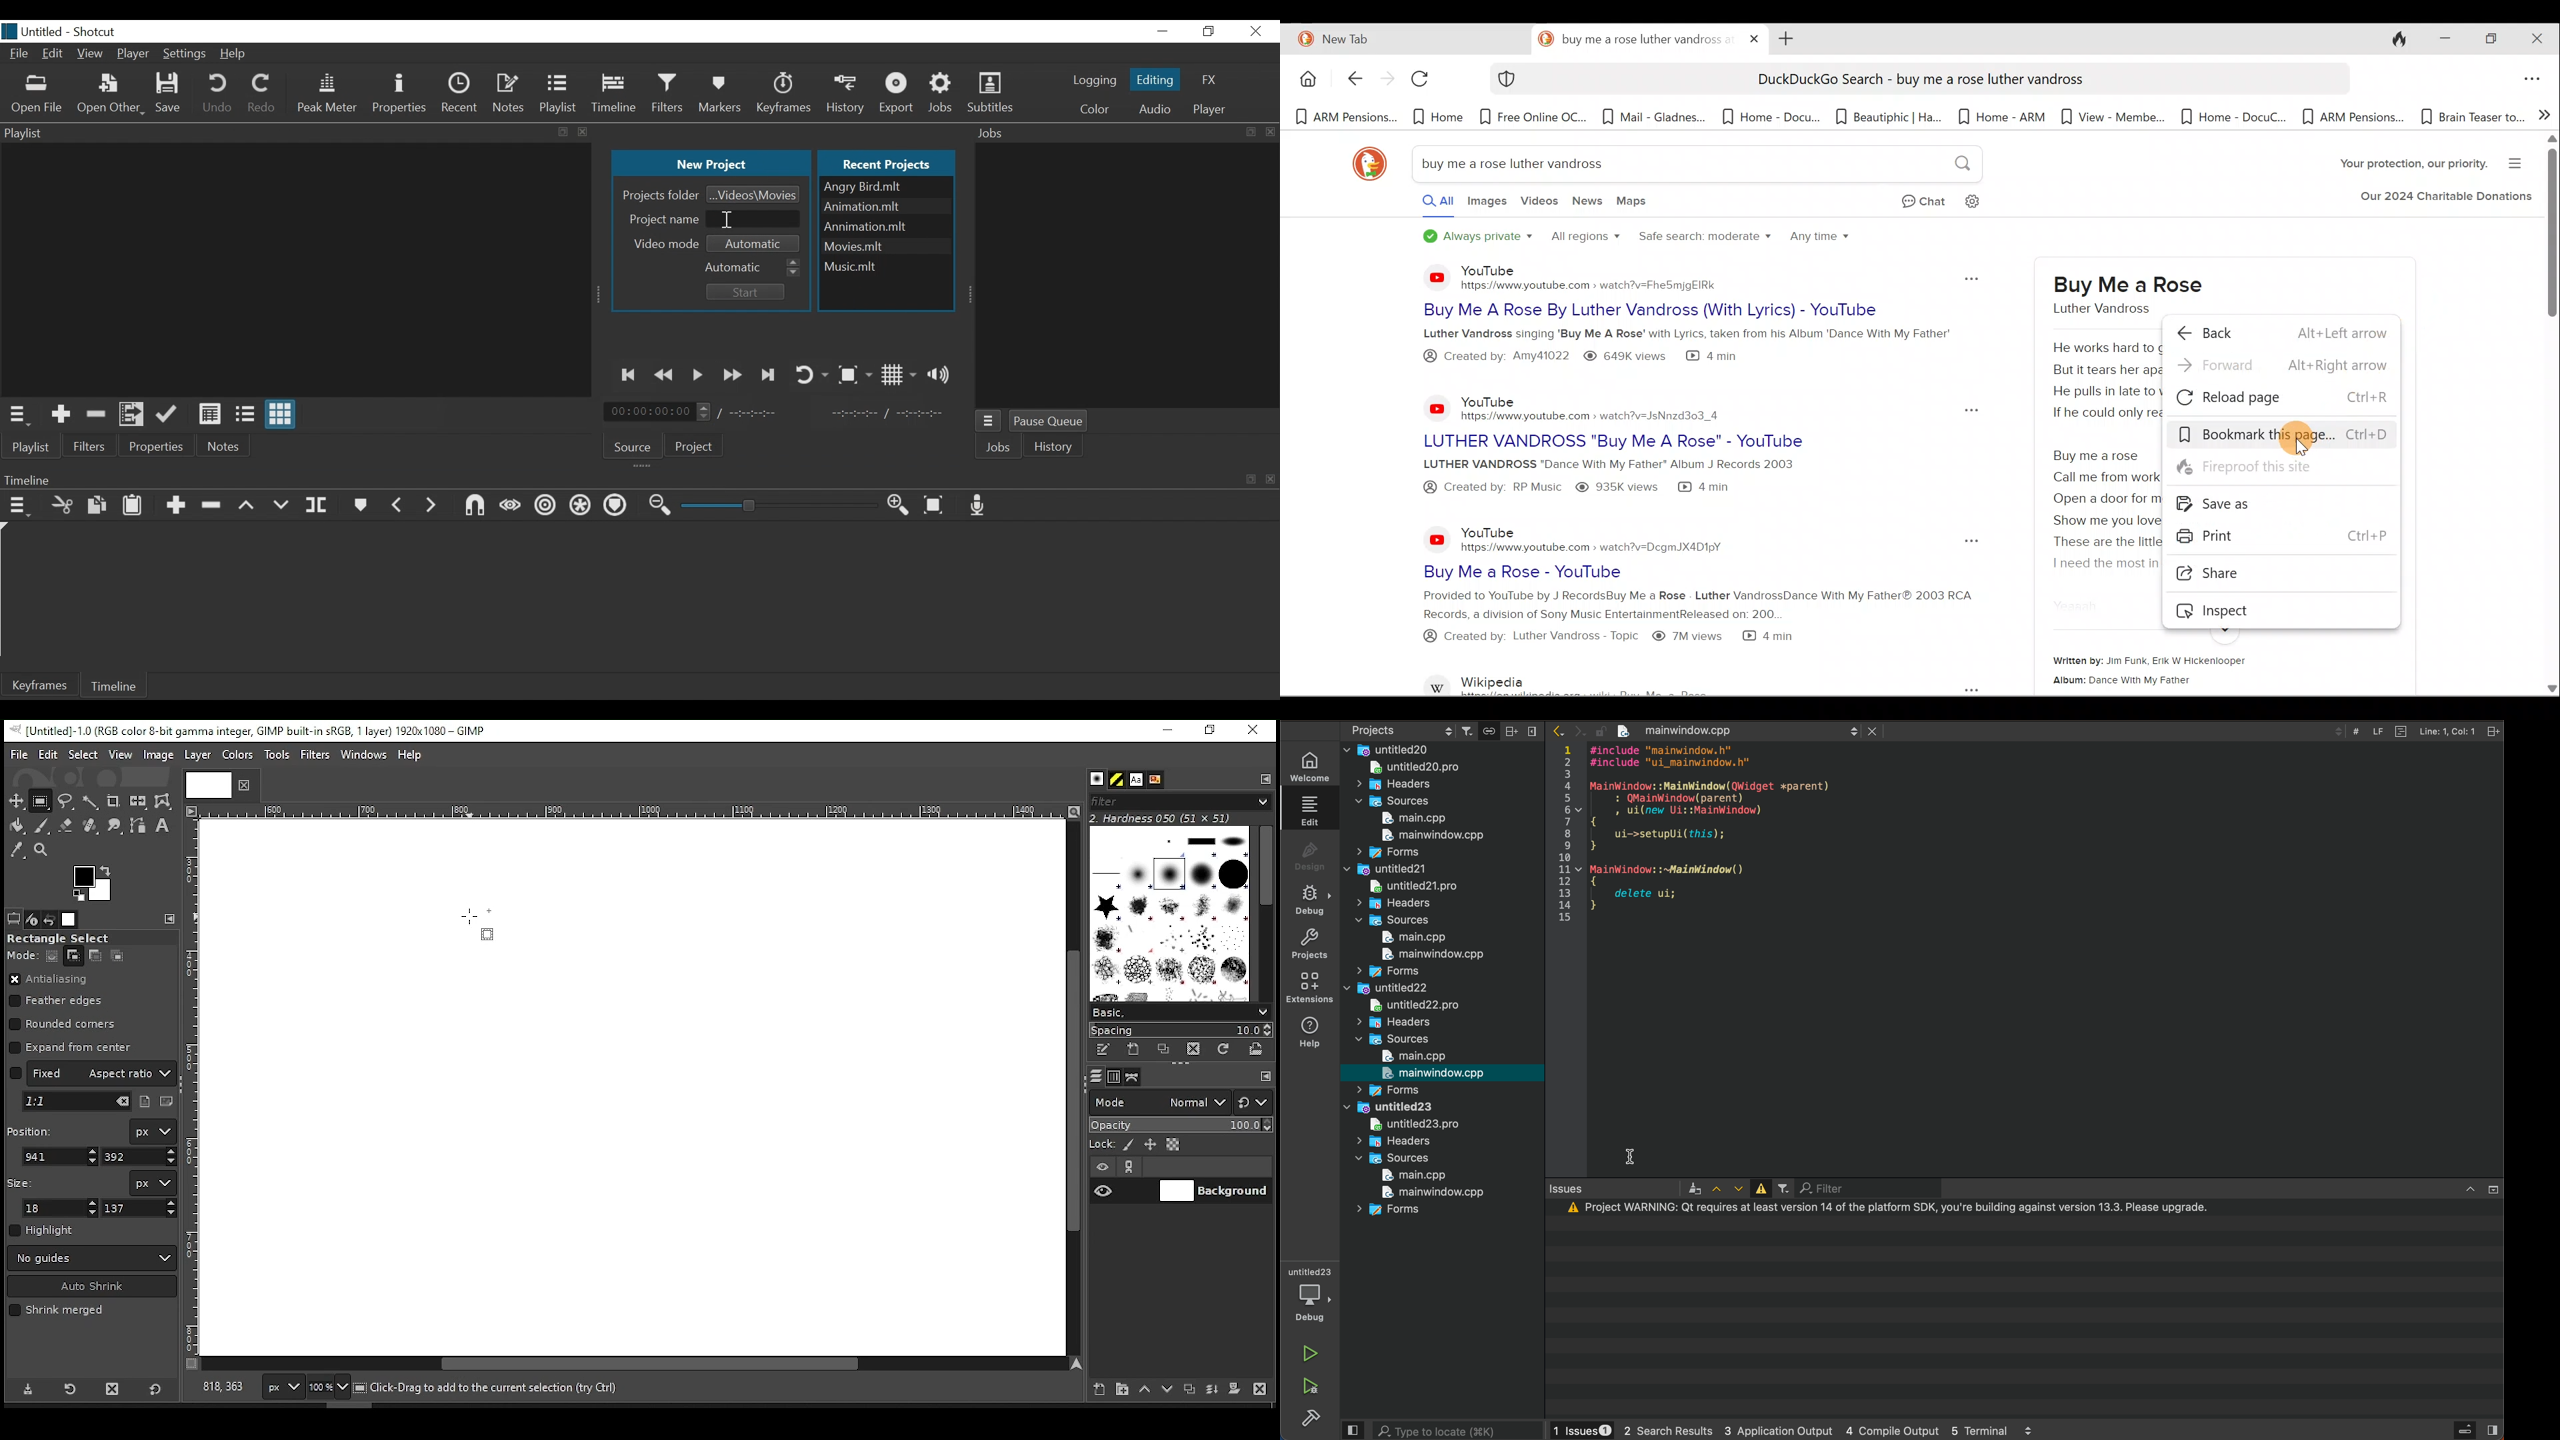 The image size is (2576, 1456). What do you see at coordinates (617, 506) in the screenshot?
I see `Ripple Markers` at bounding box center [617, 506].